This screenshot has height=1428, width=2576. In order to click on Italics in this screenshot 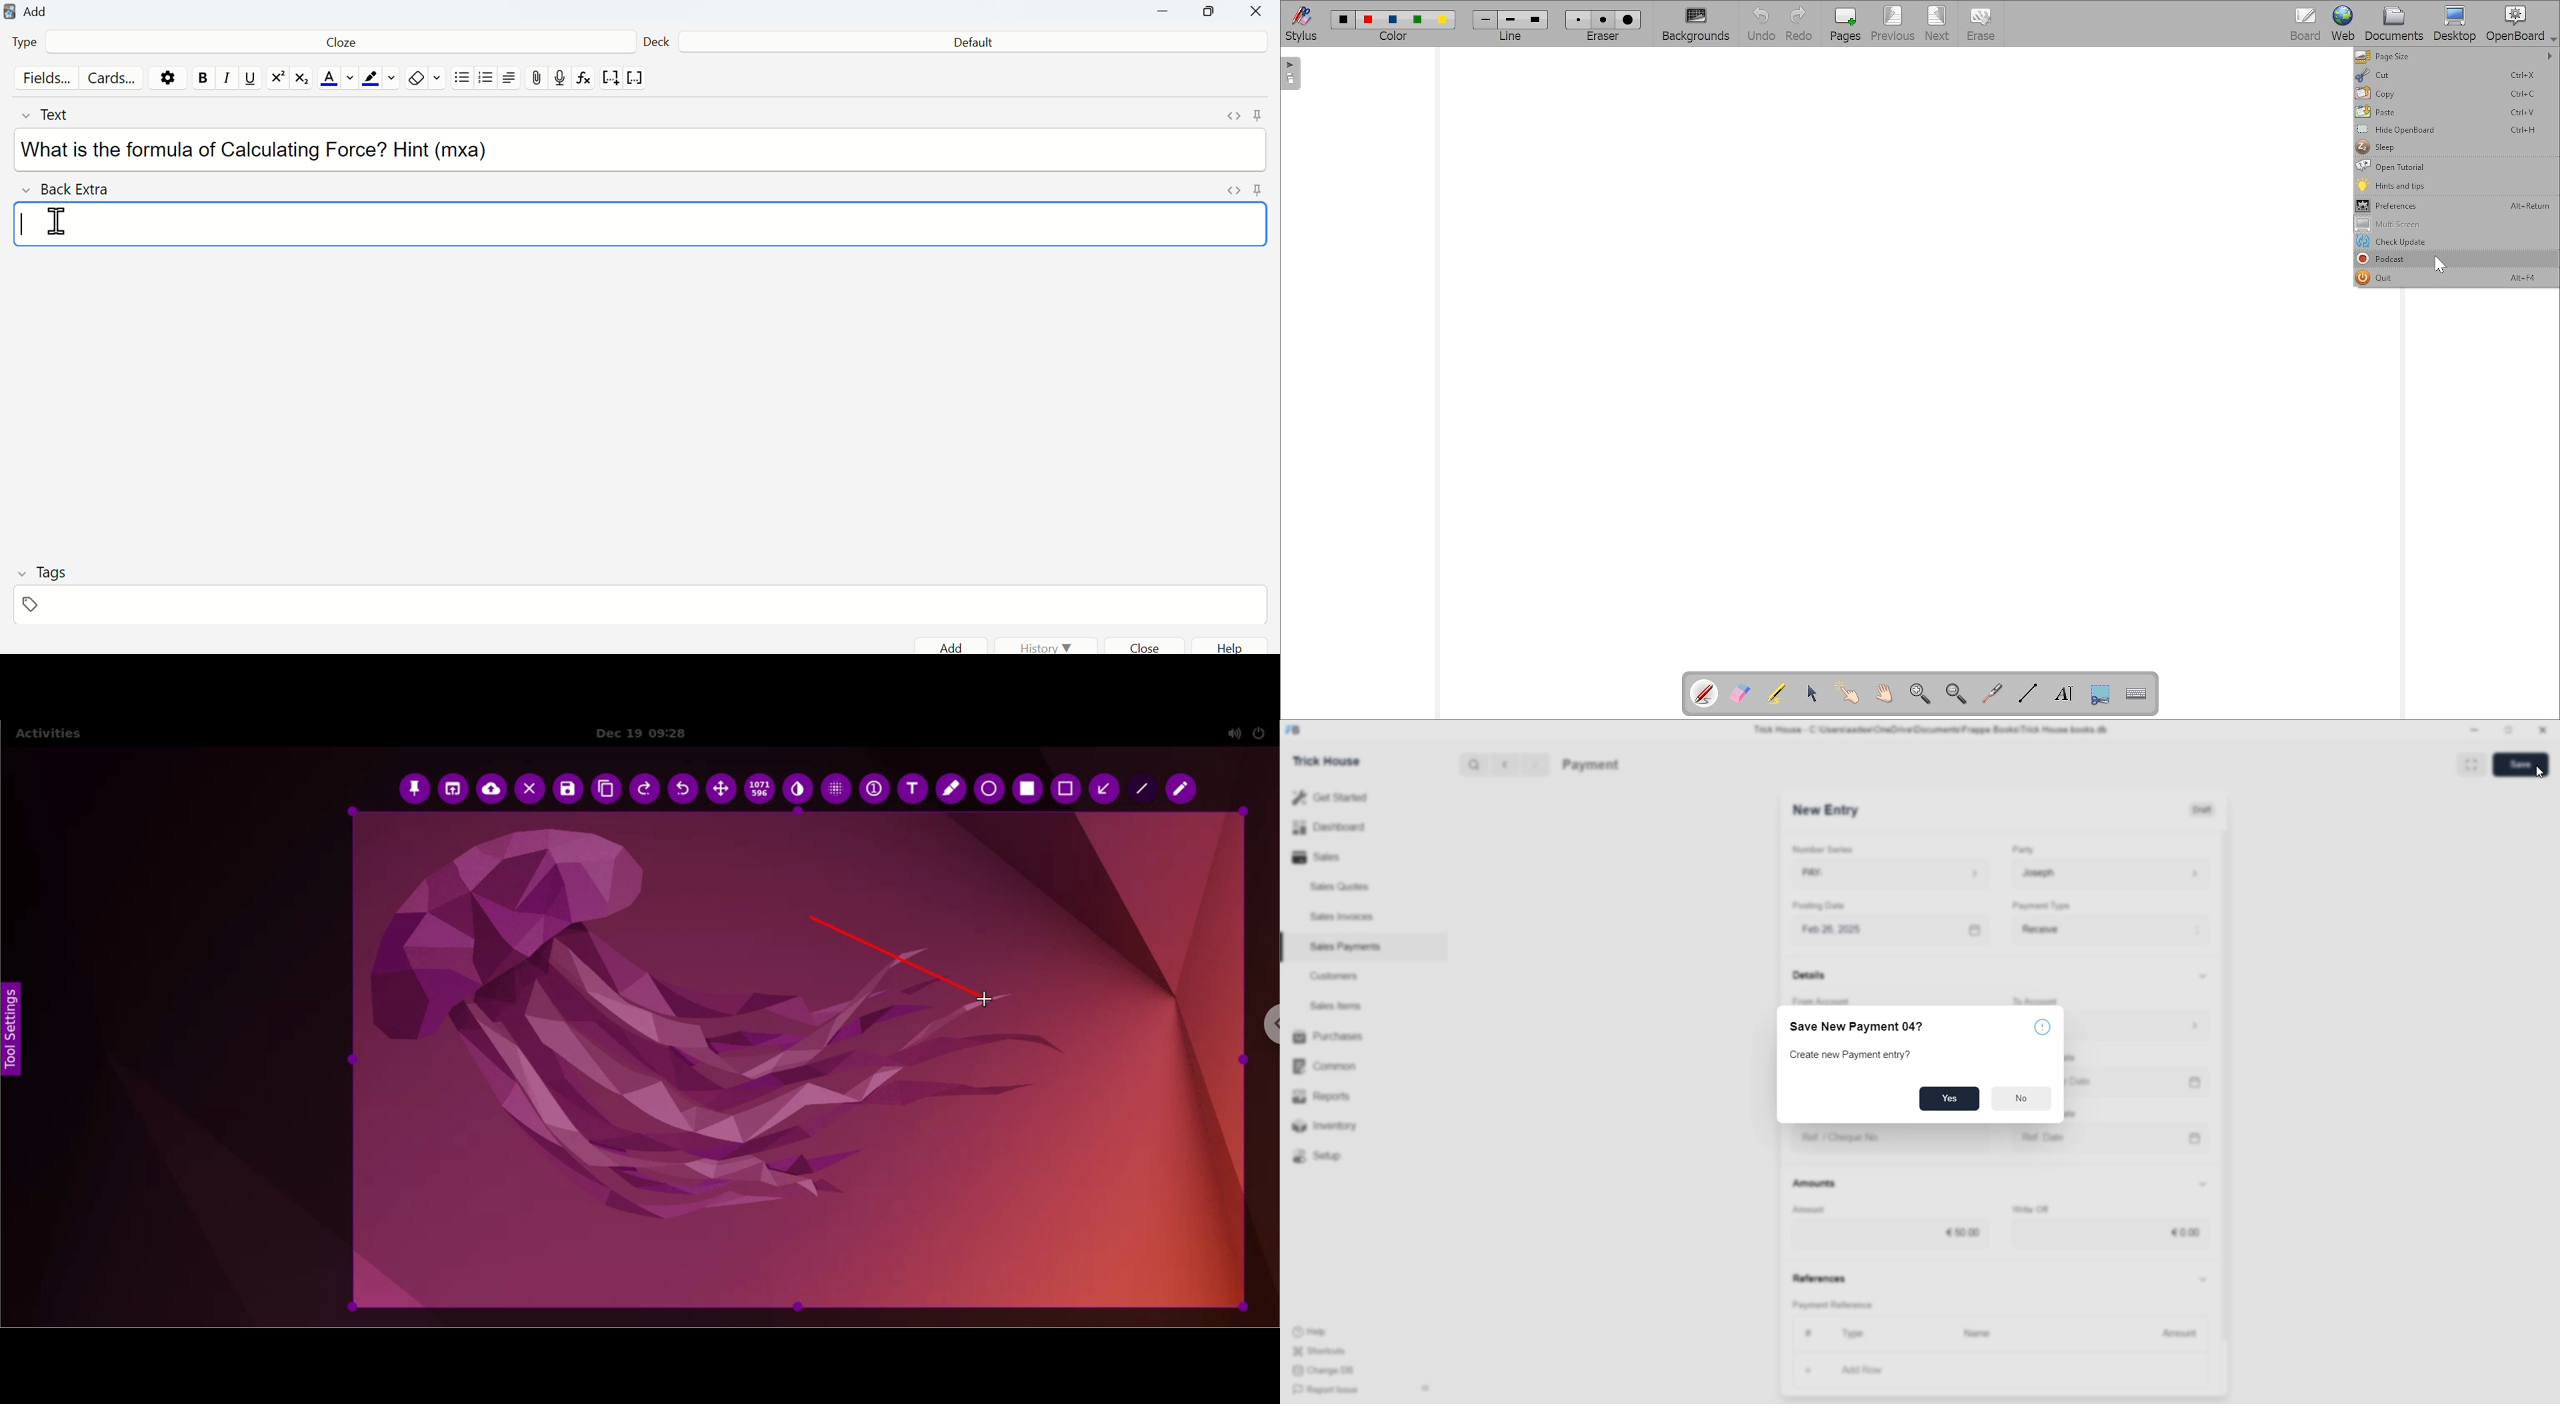, I will do `click(223, 82)`.